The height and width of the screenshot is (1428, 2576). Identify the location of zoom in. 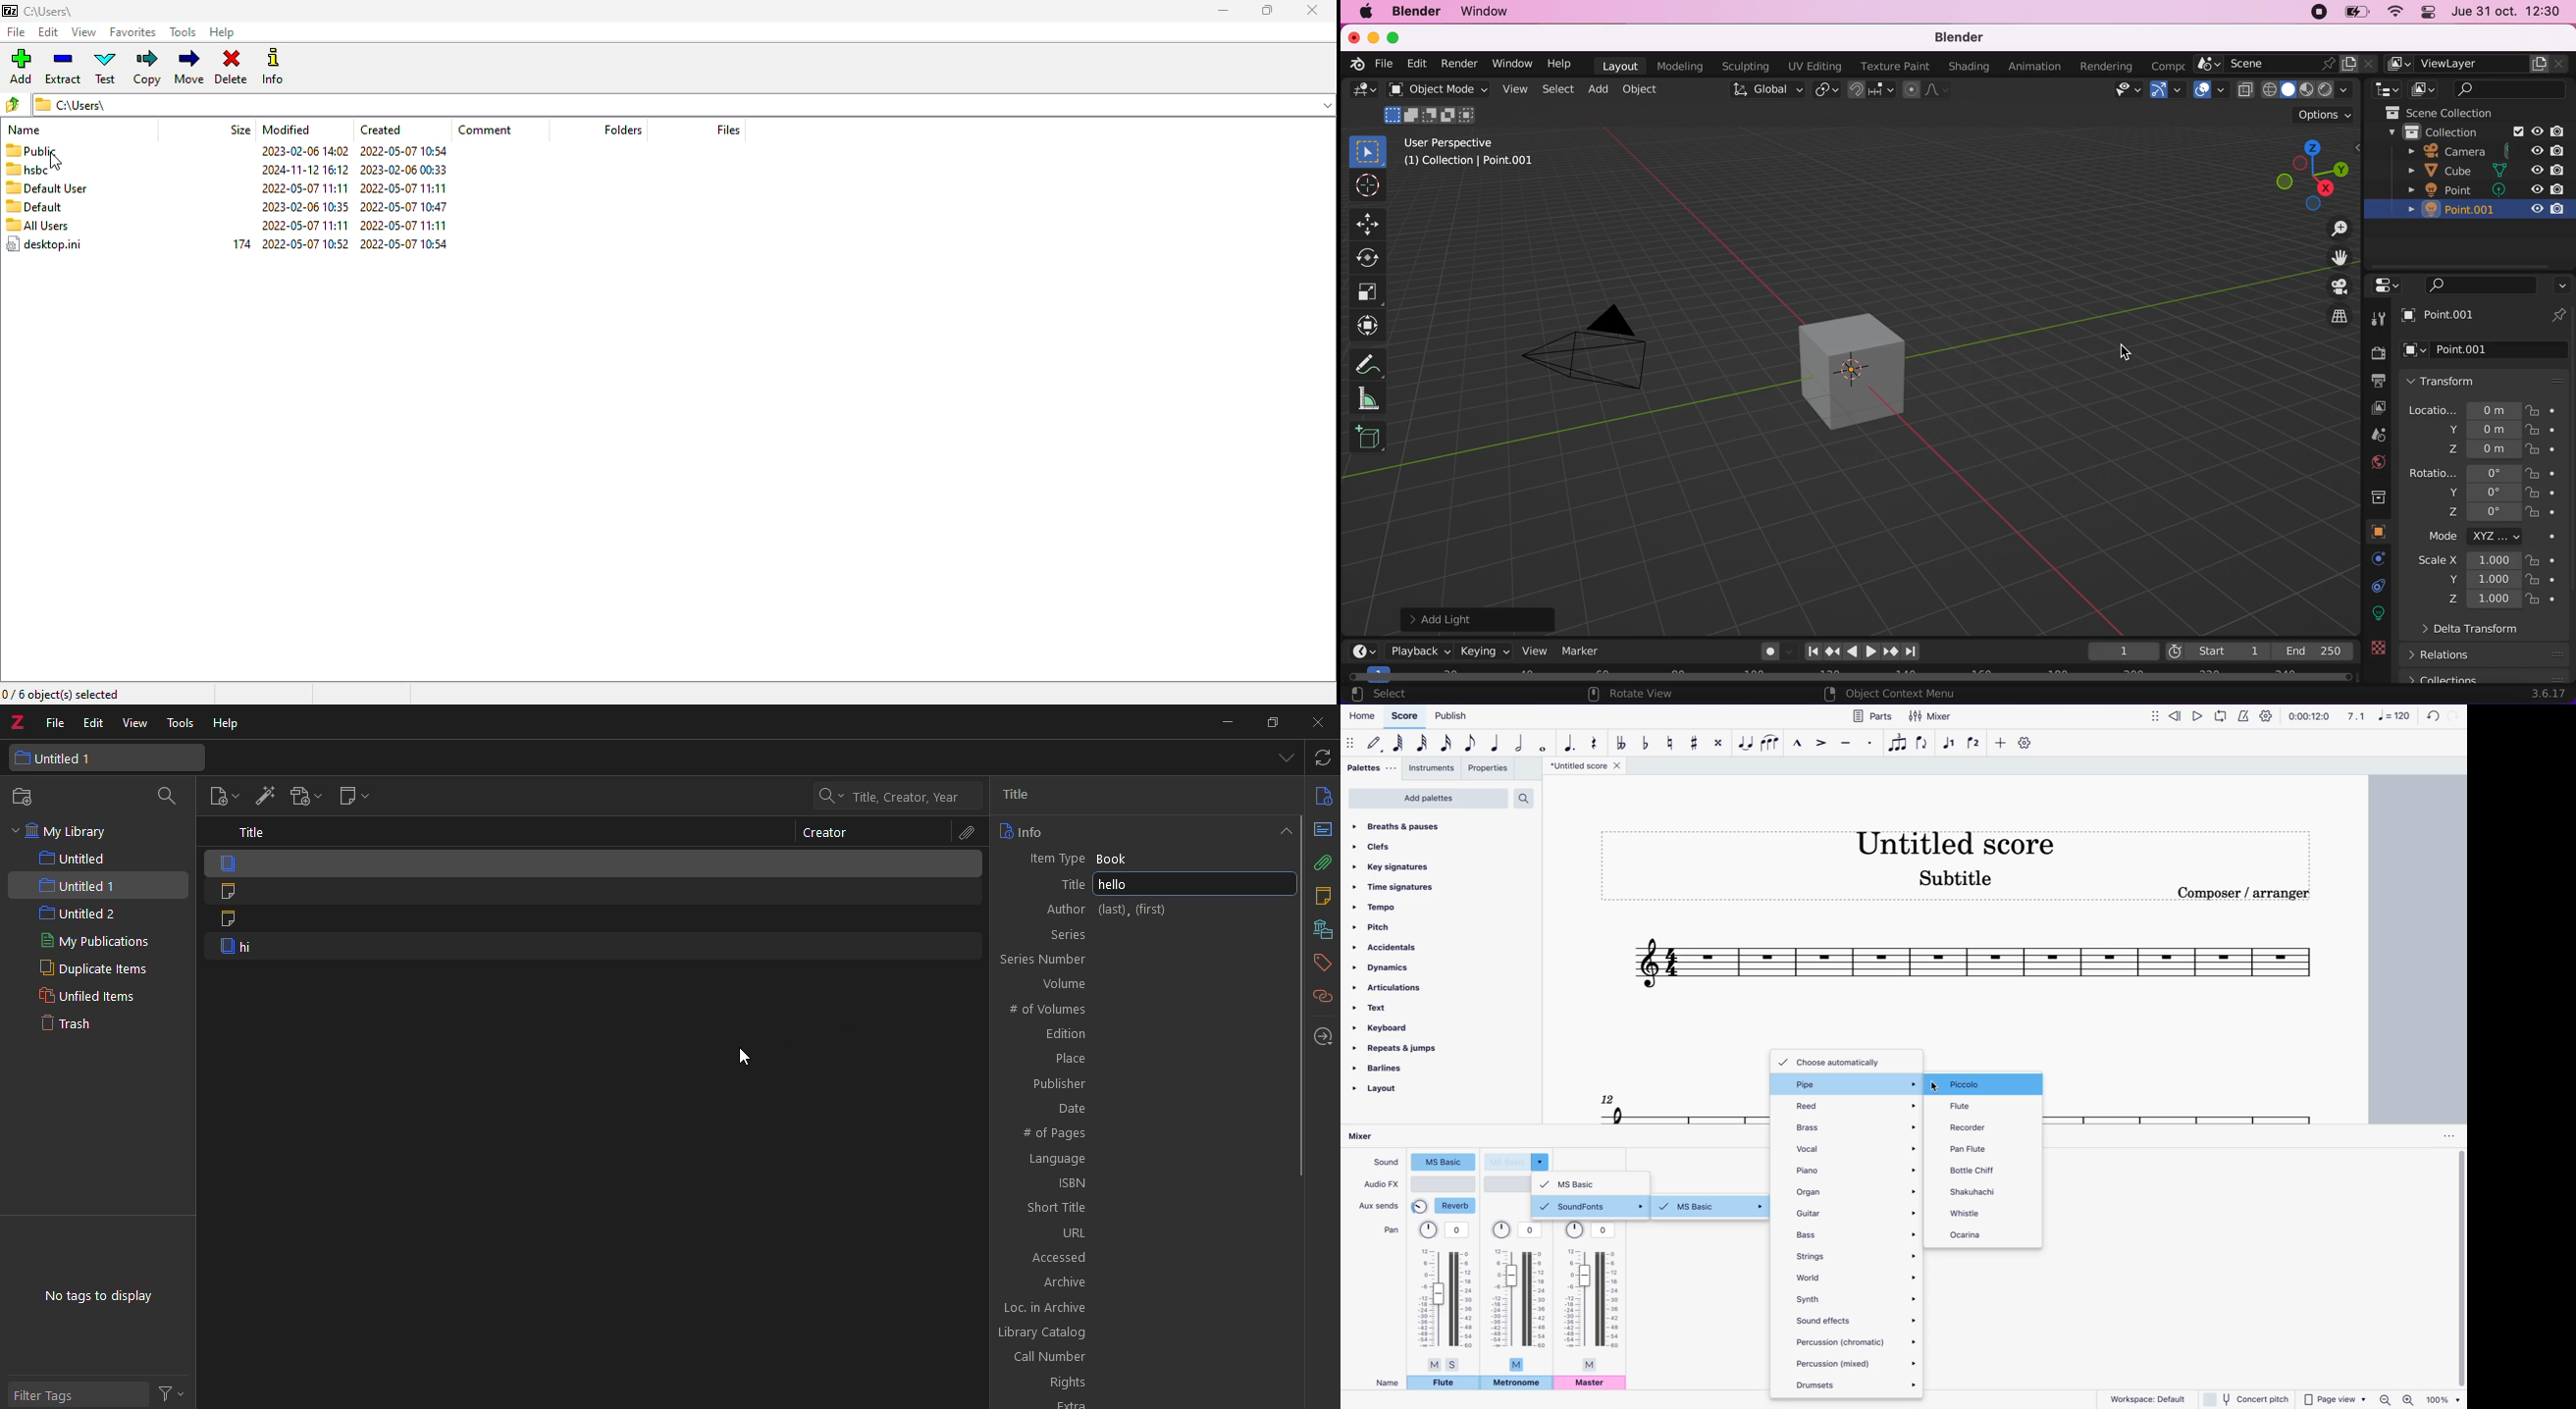
(2409, 1399).